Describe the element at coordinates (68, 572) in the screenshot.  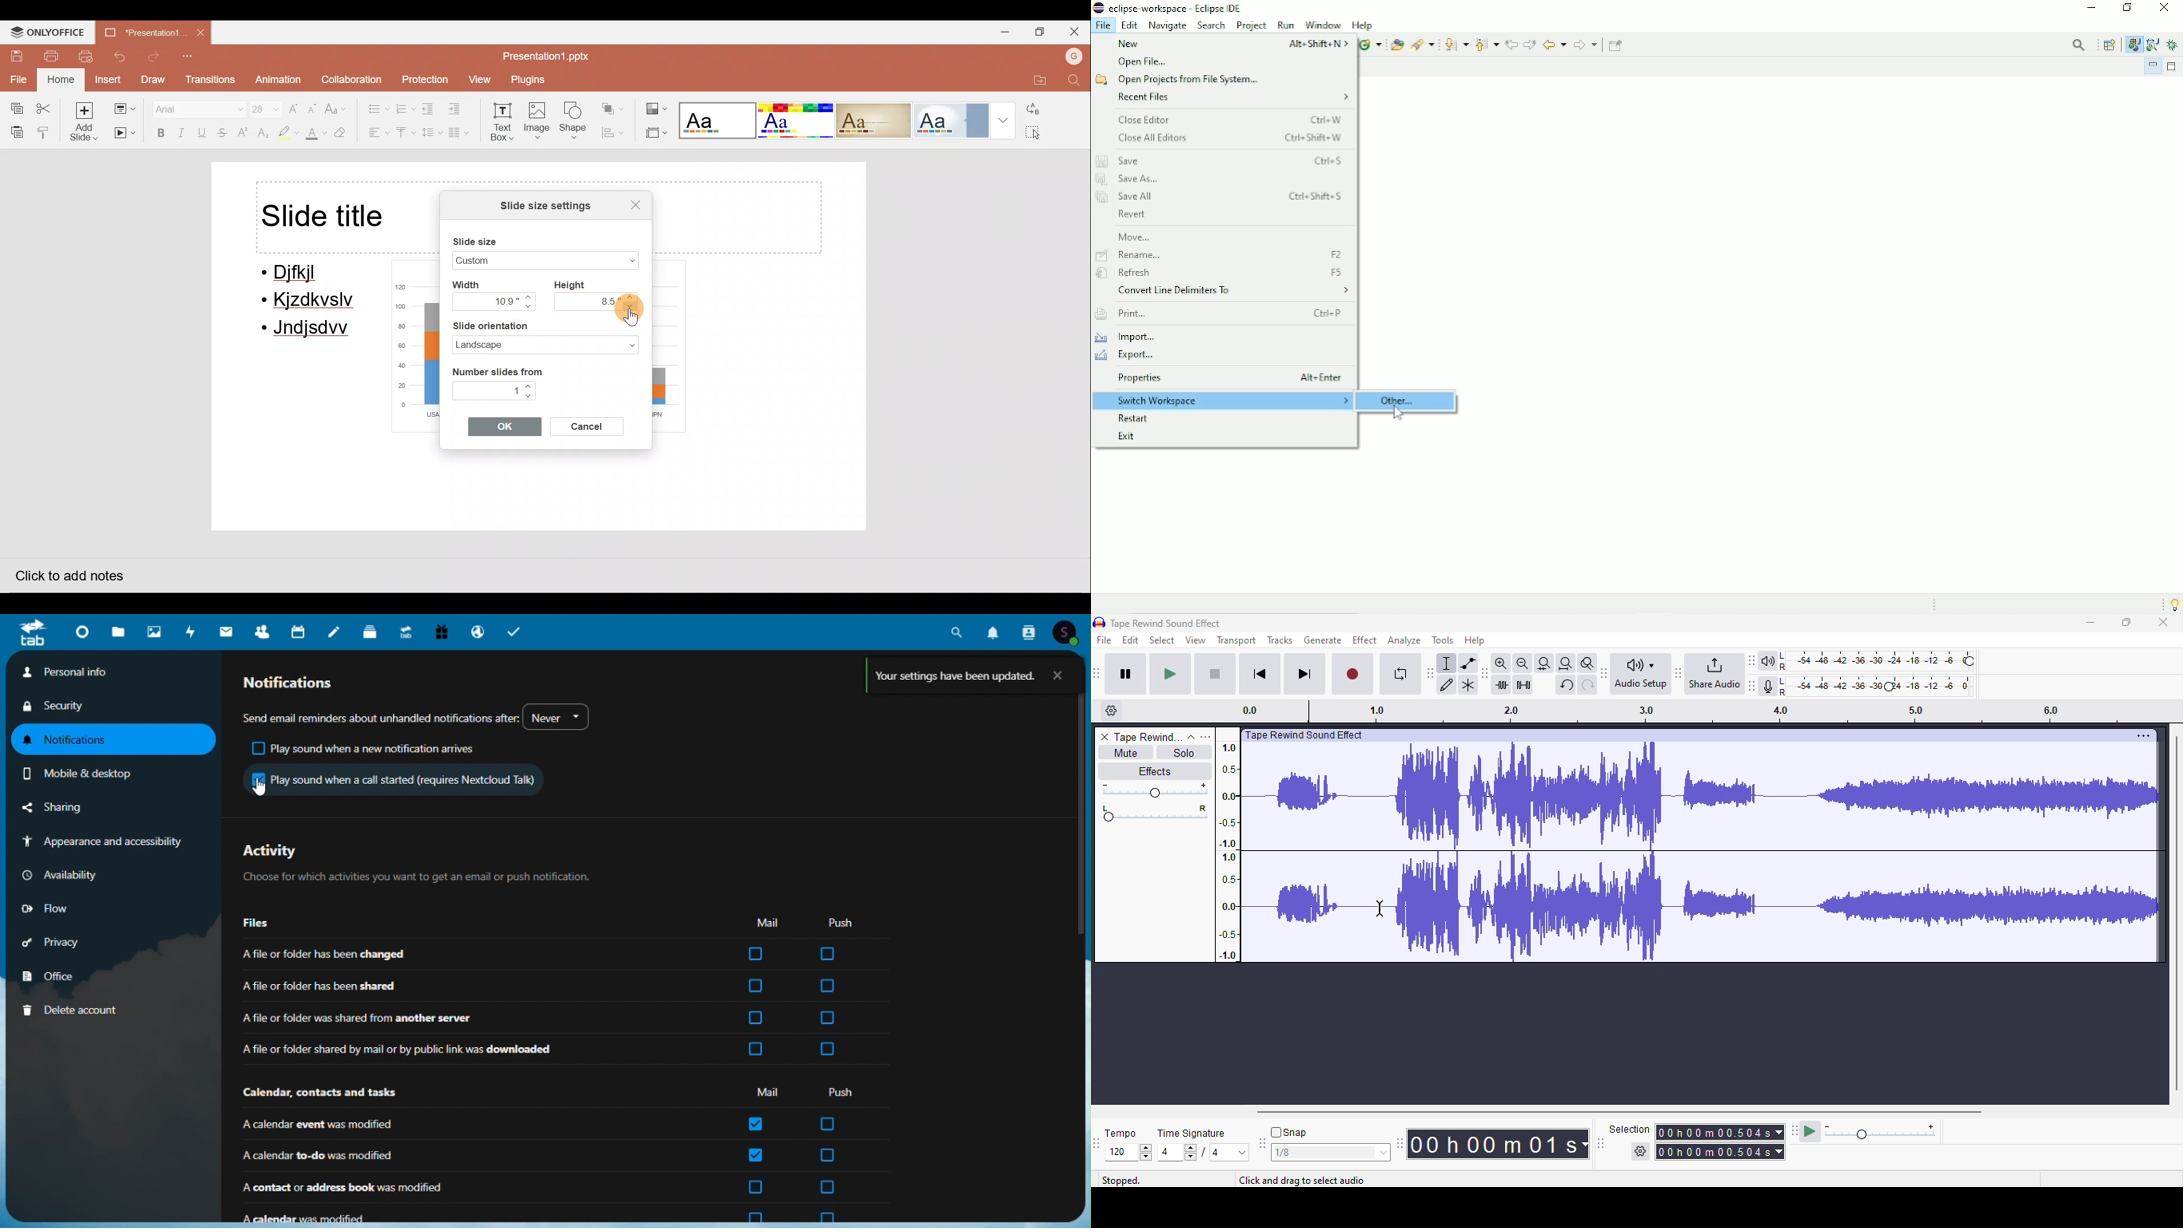
I see `Click to add notes` at that location.